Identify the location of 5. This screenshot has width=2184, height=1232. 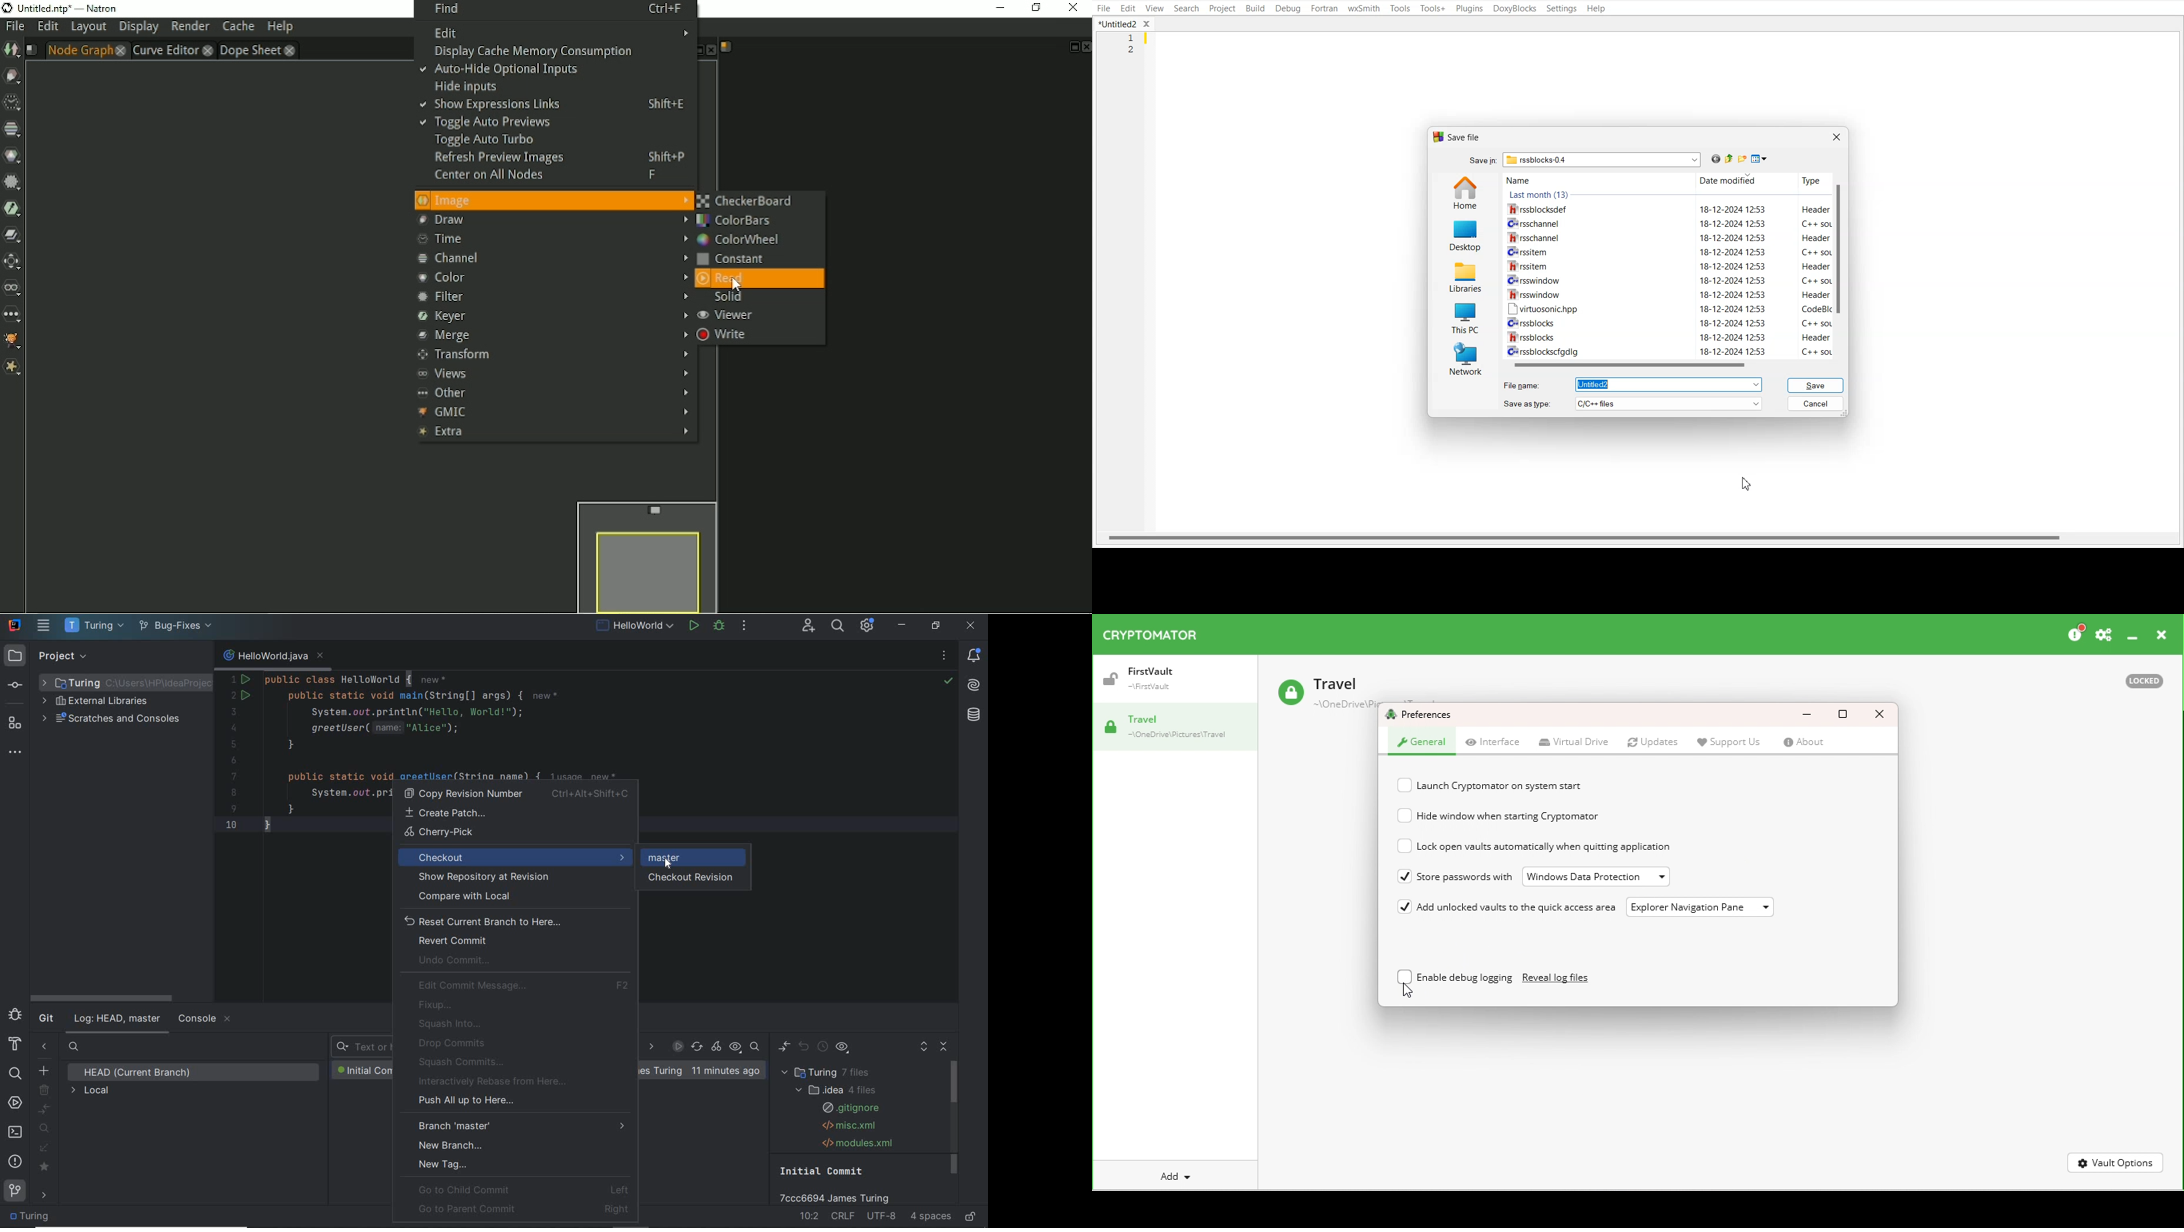
(233, 744).